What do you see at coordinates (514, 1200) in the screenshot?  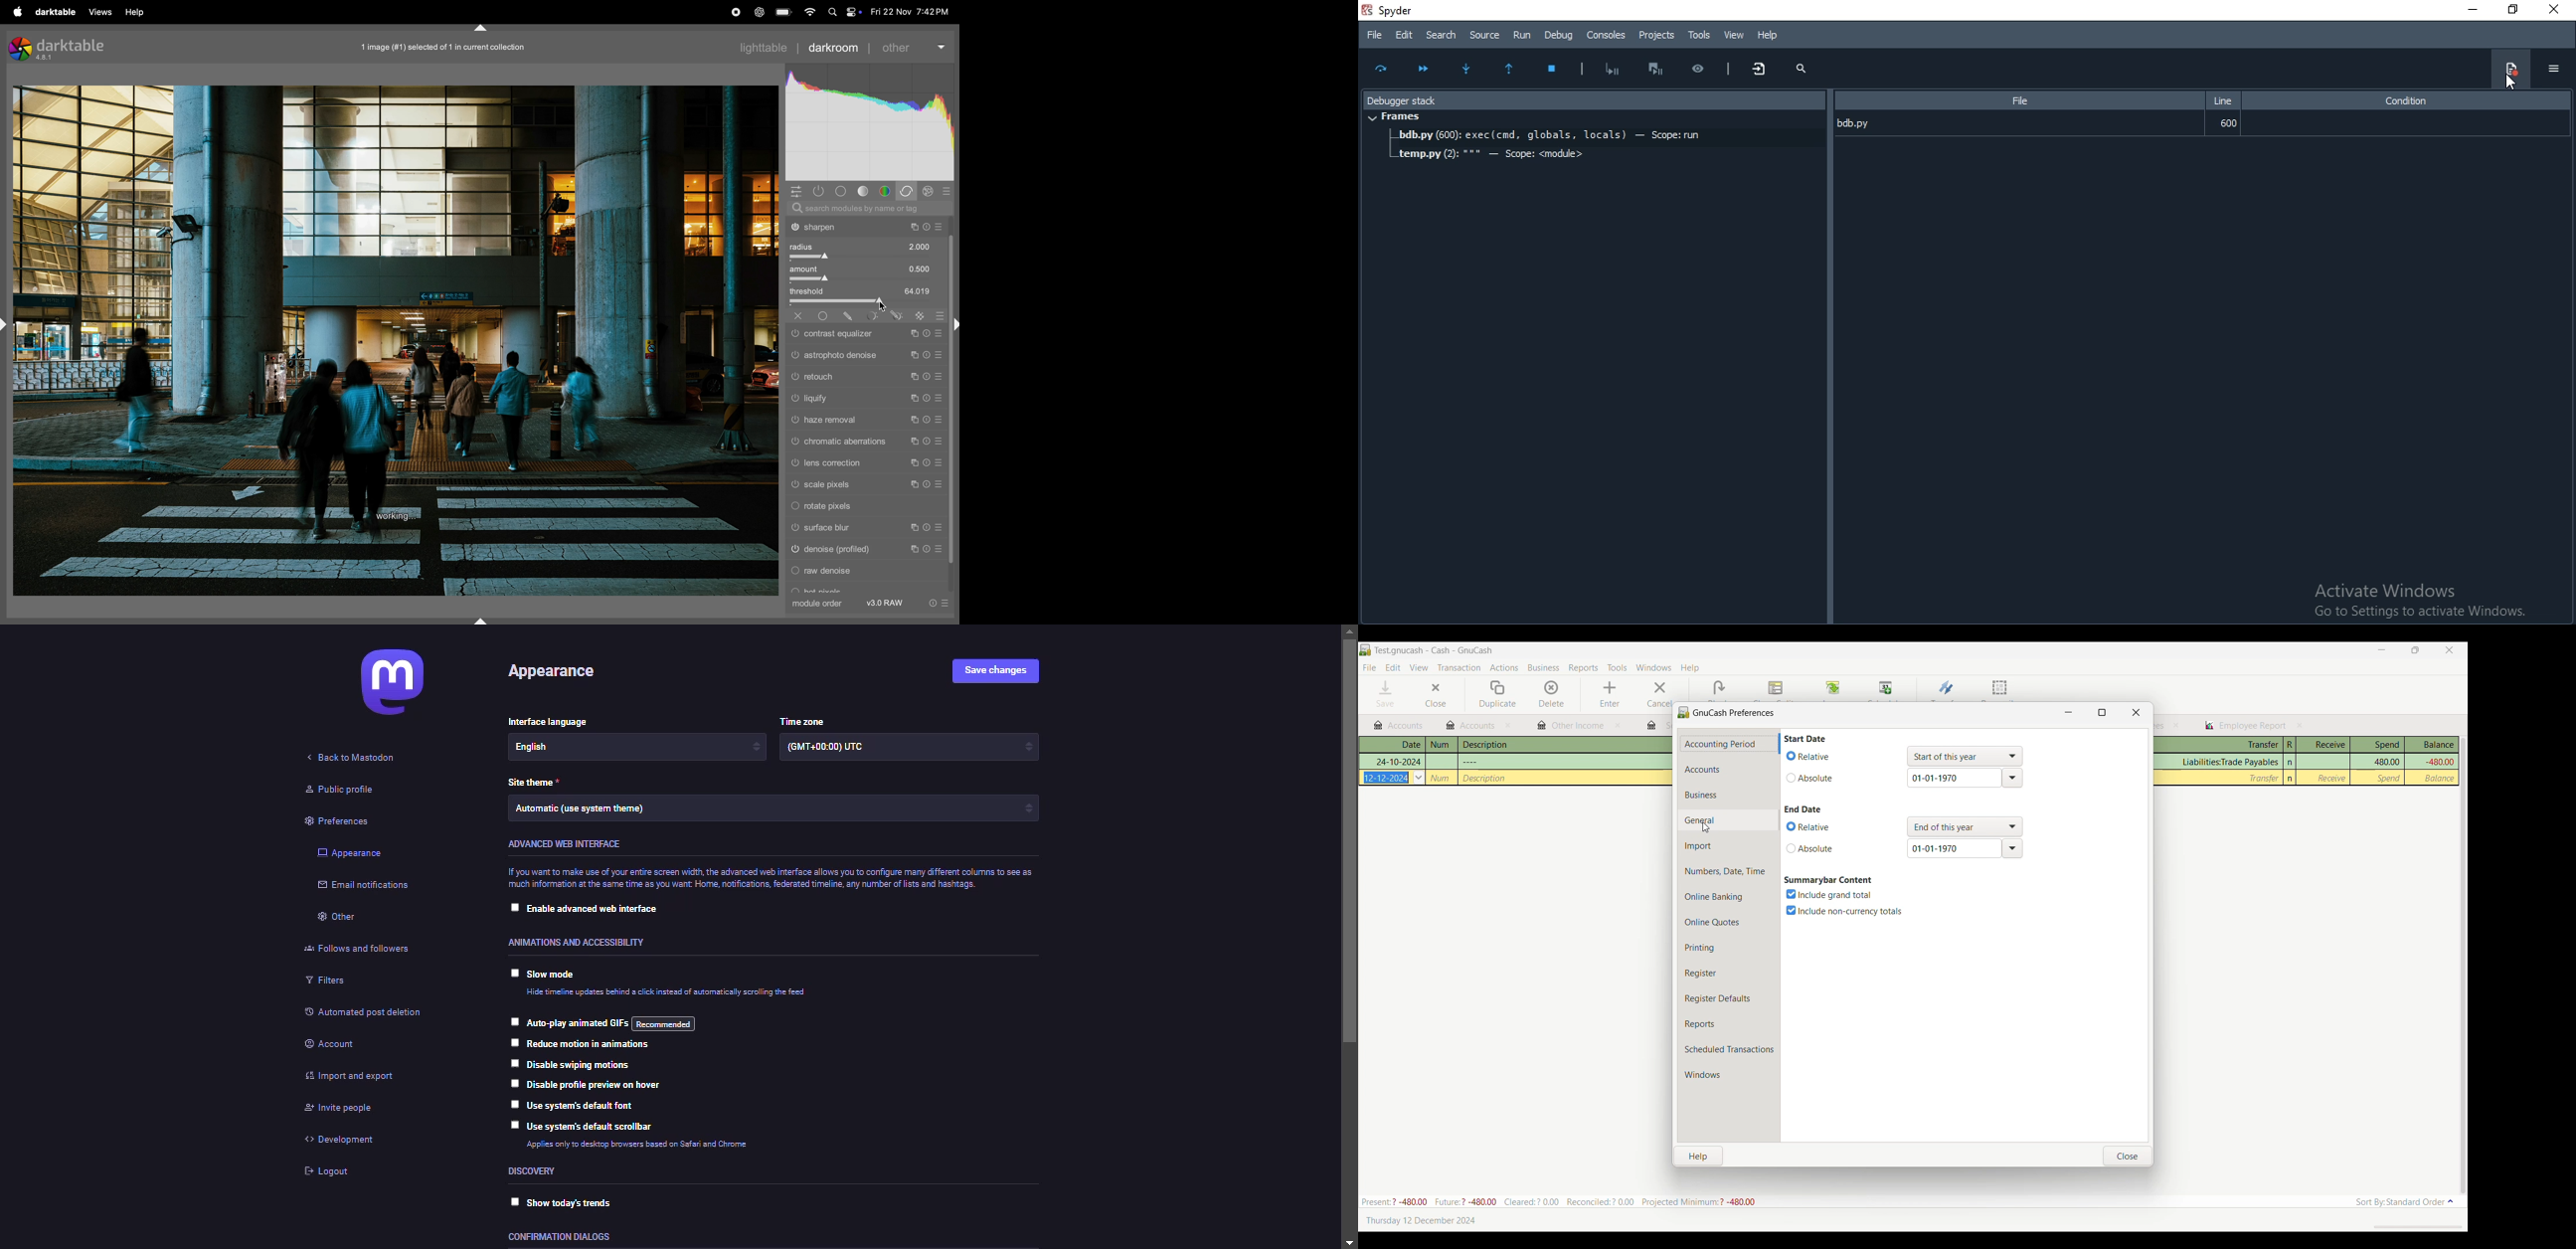 I see `disabled` at bounding box center [514, 1200].